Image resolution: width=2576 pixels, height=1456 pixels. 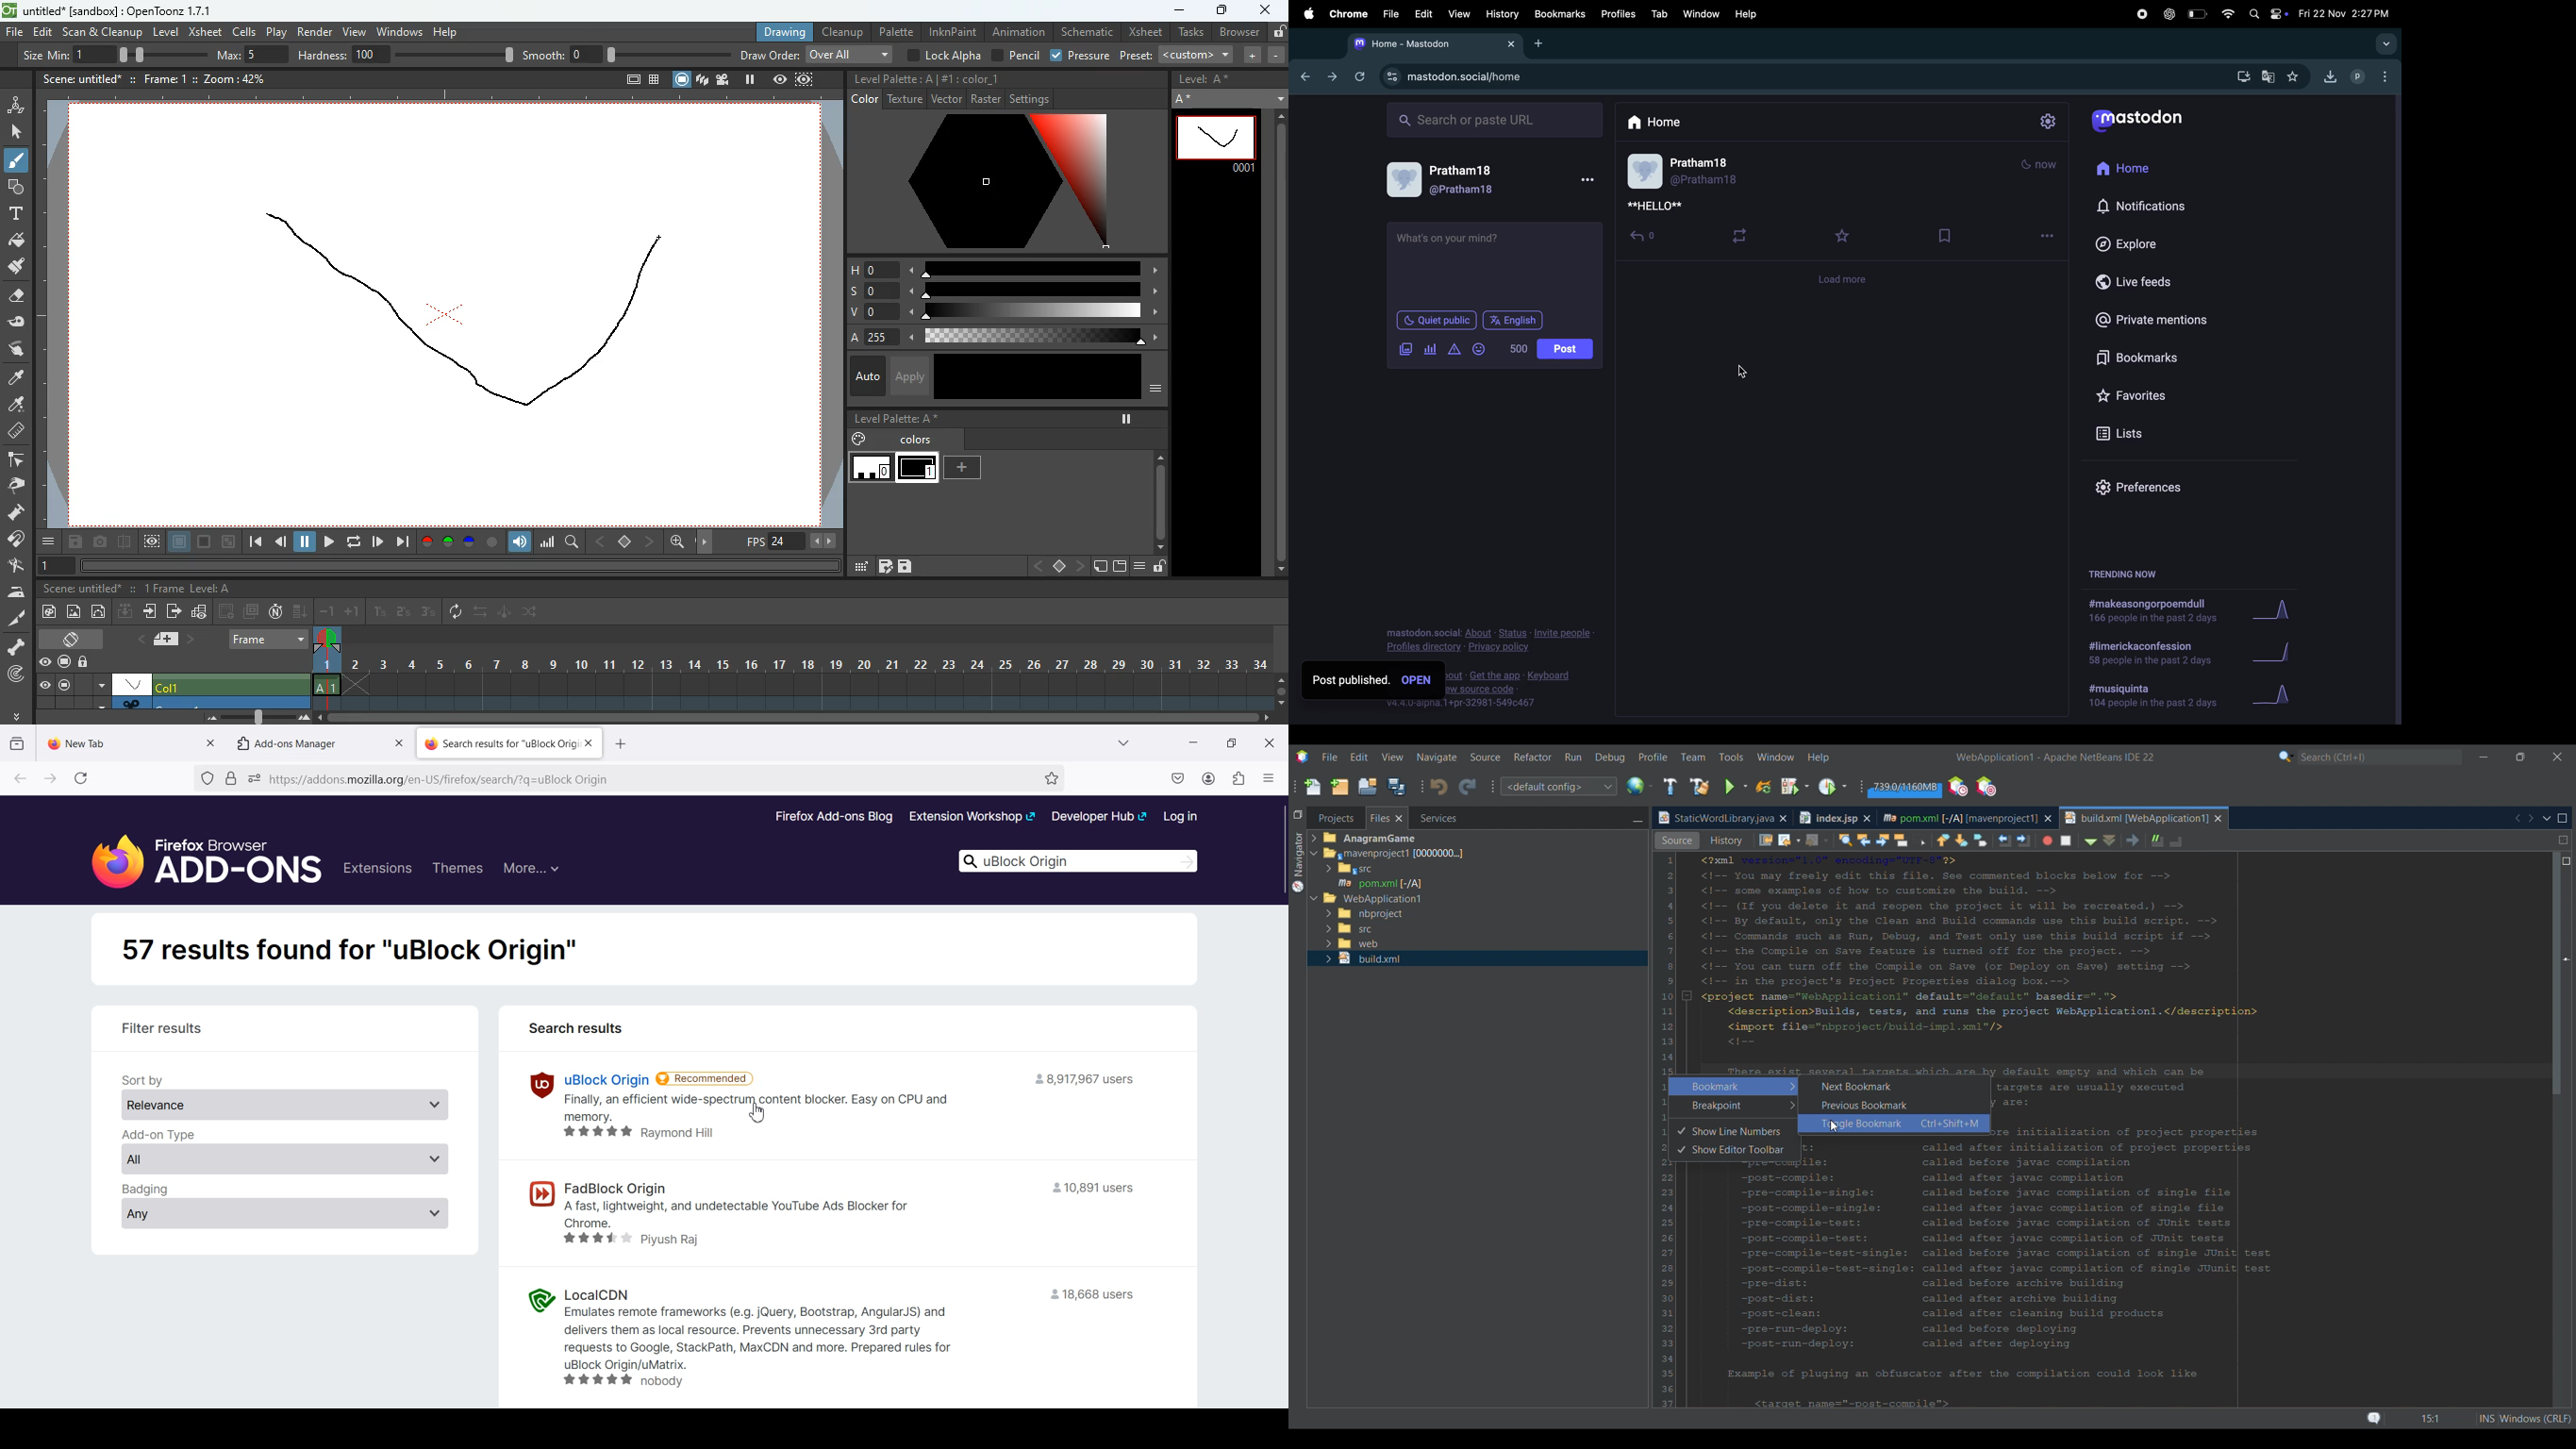 What do you see at coordinates (589, 744) in the screenshot?
I see `Close Tab` at bounding box center [589, 744].